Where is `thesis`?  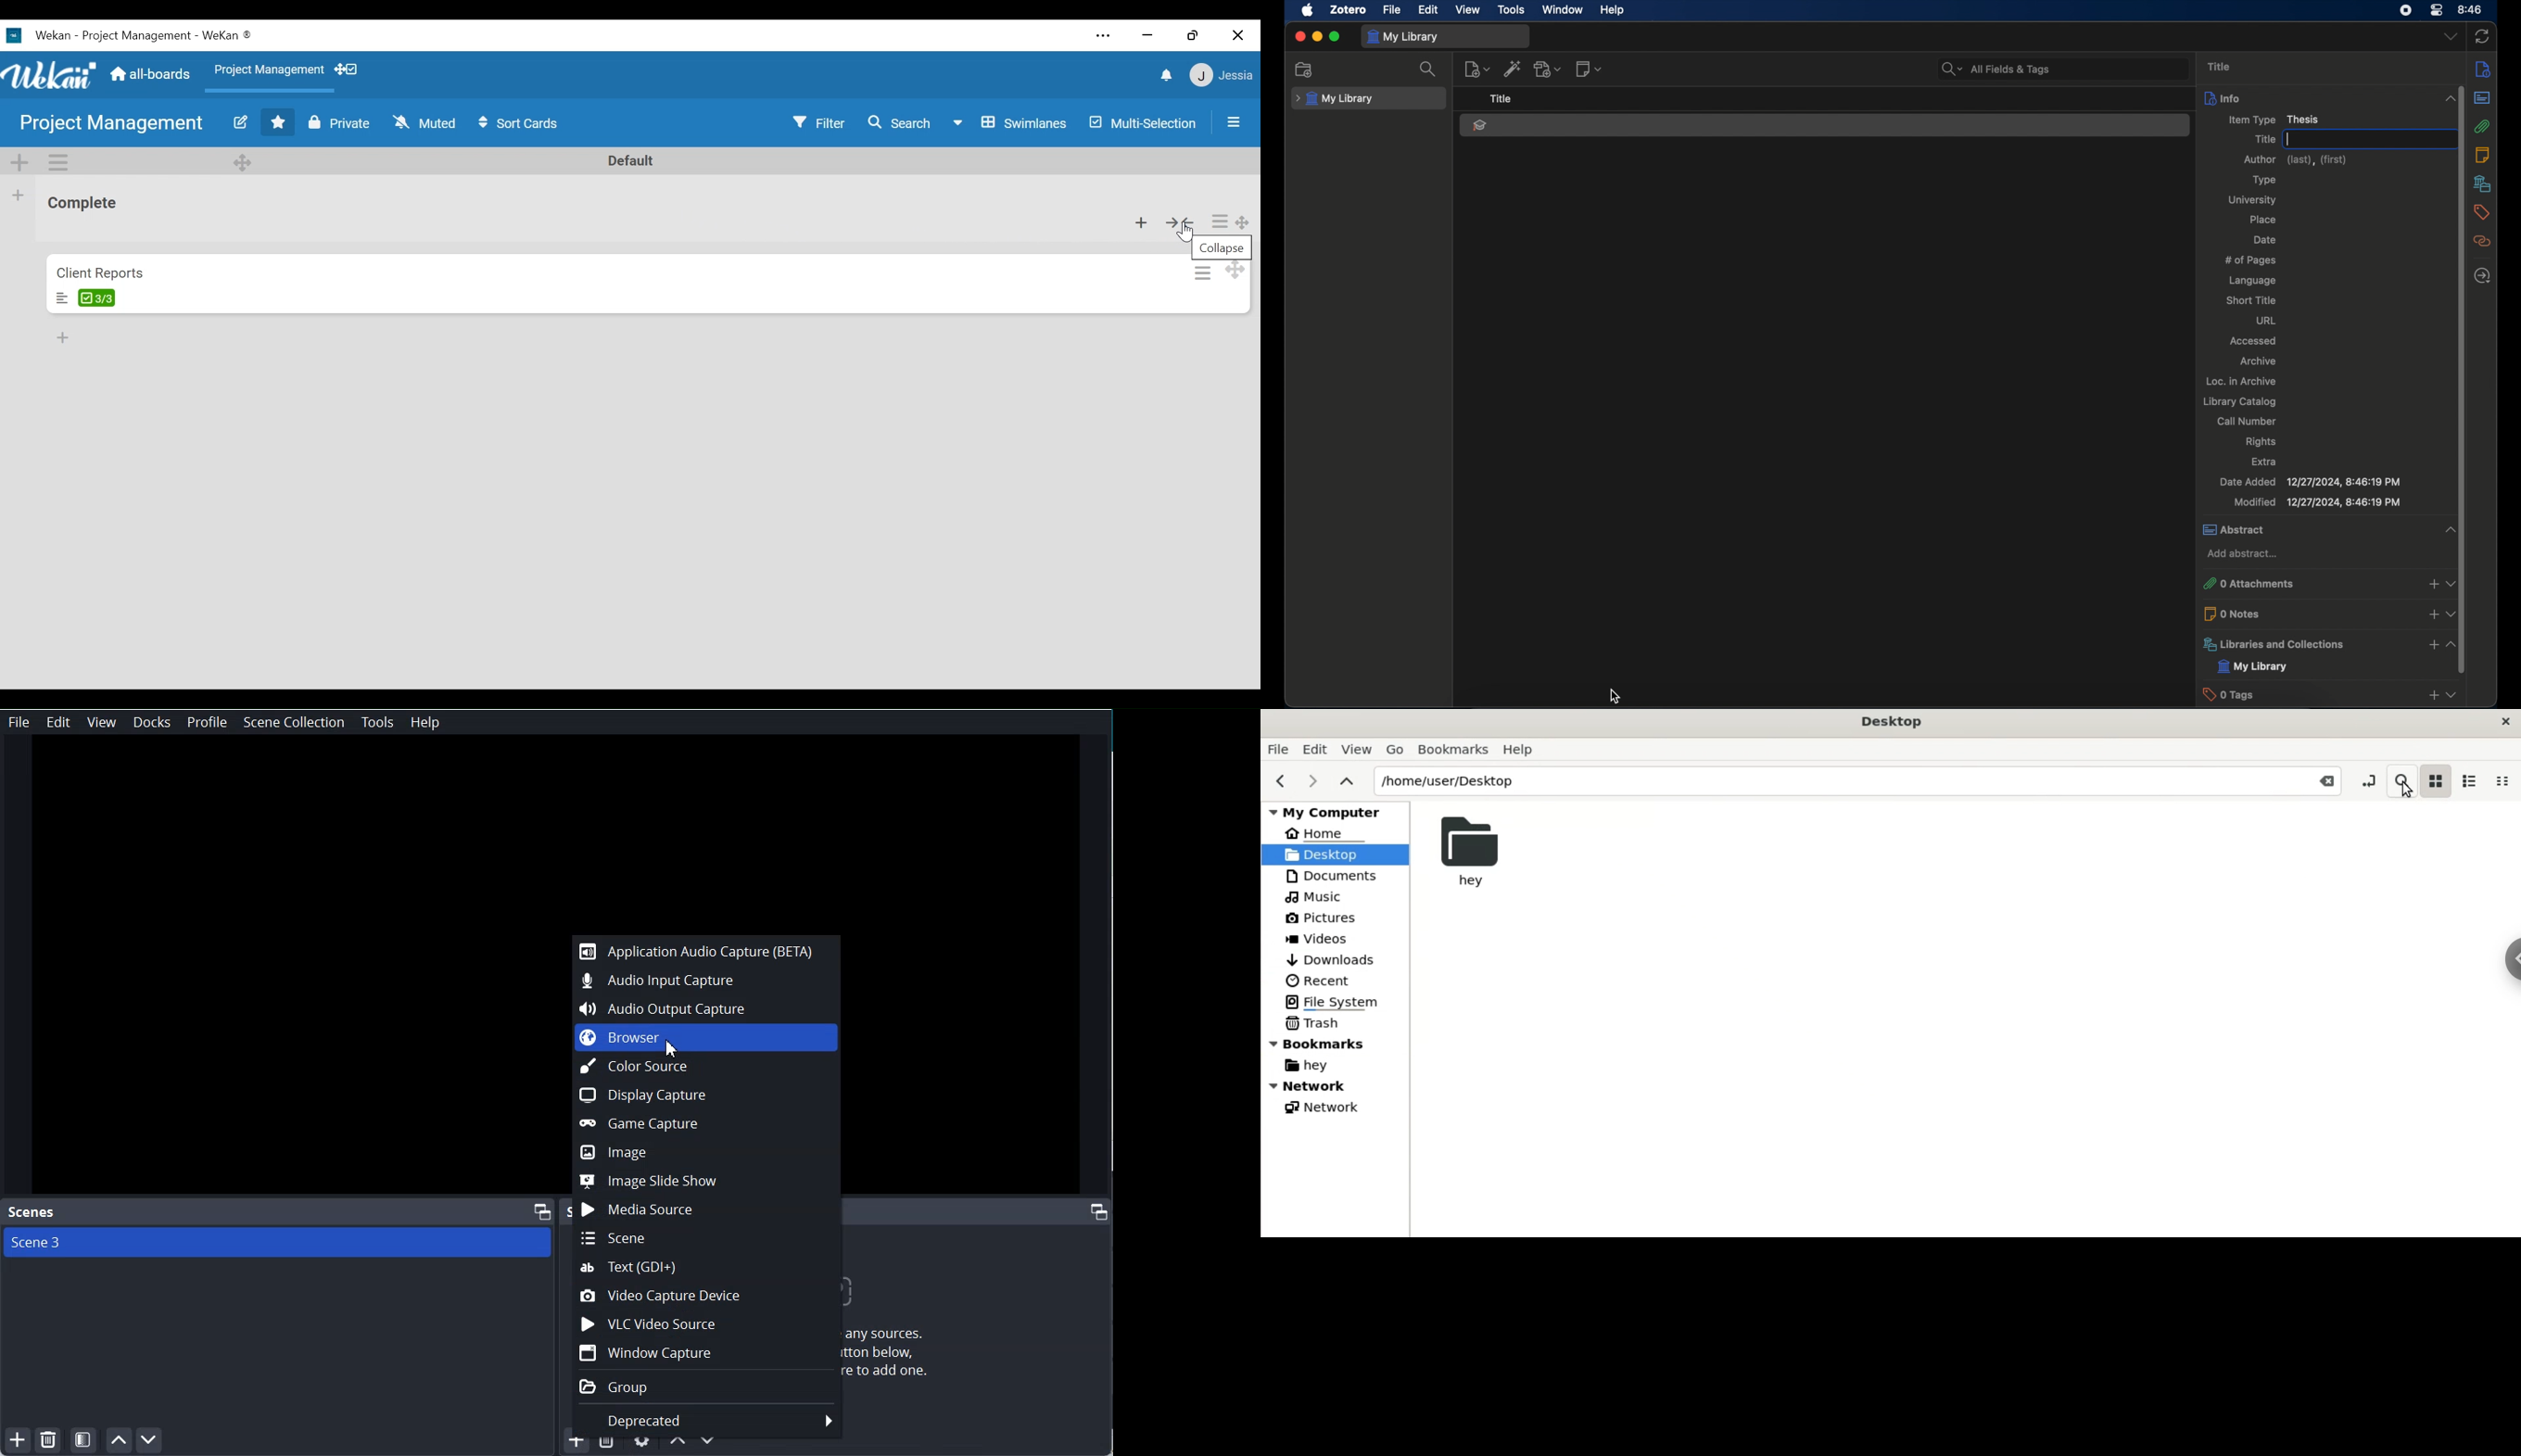 thesis is located at coordinates (1478, 125).